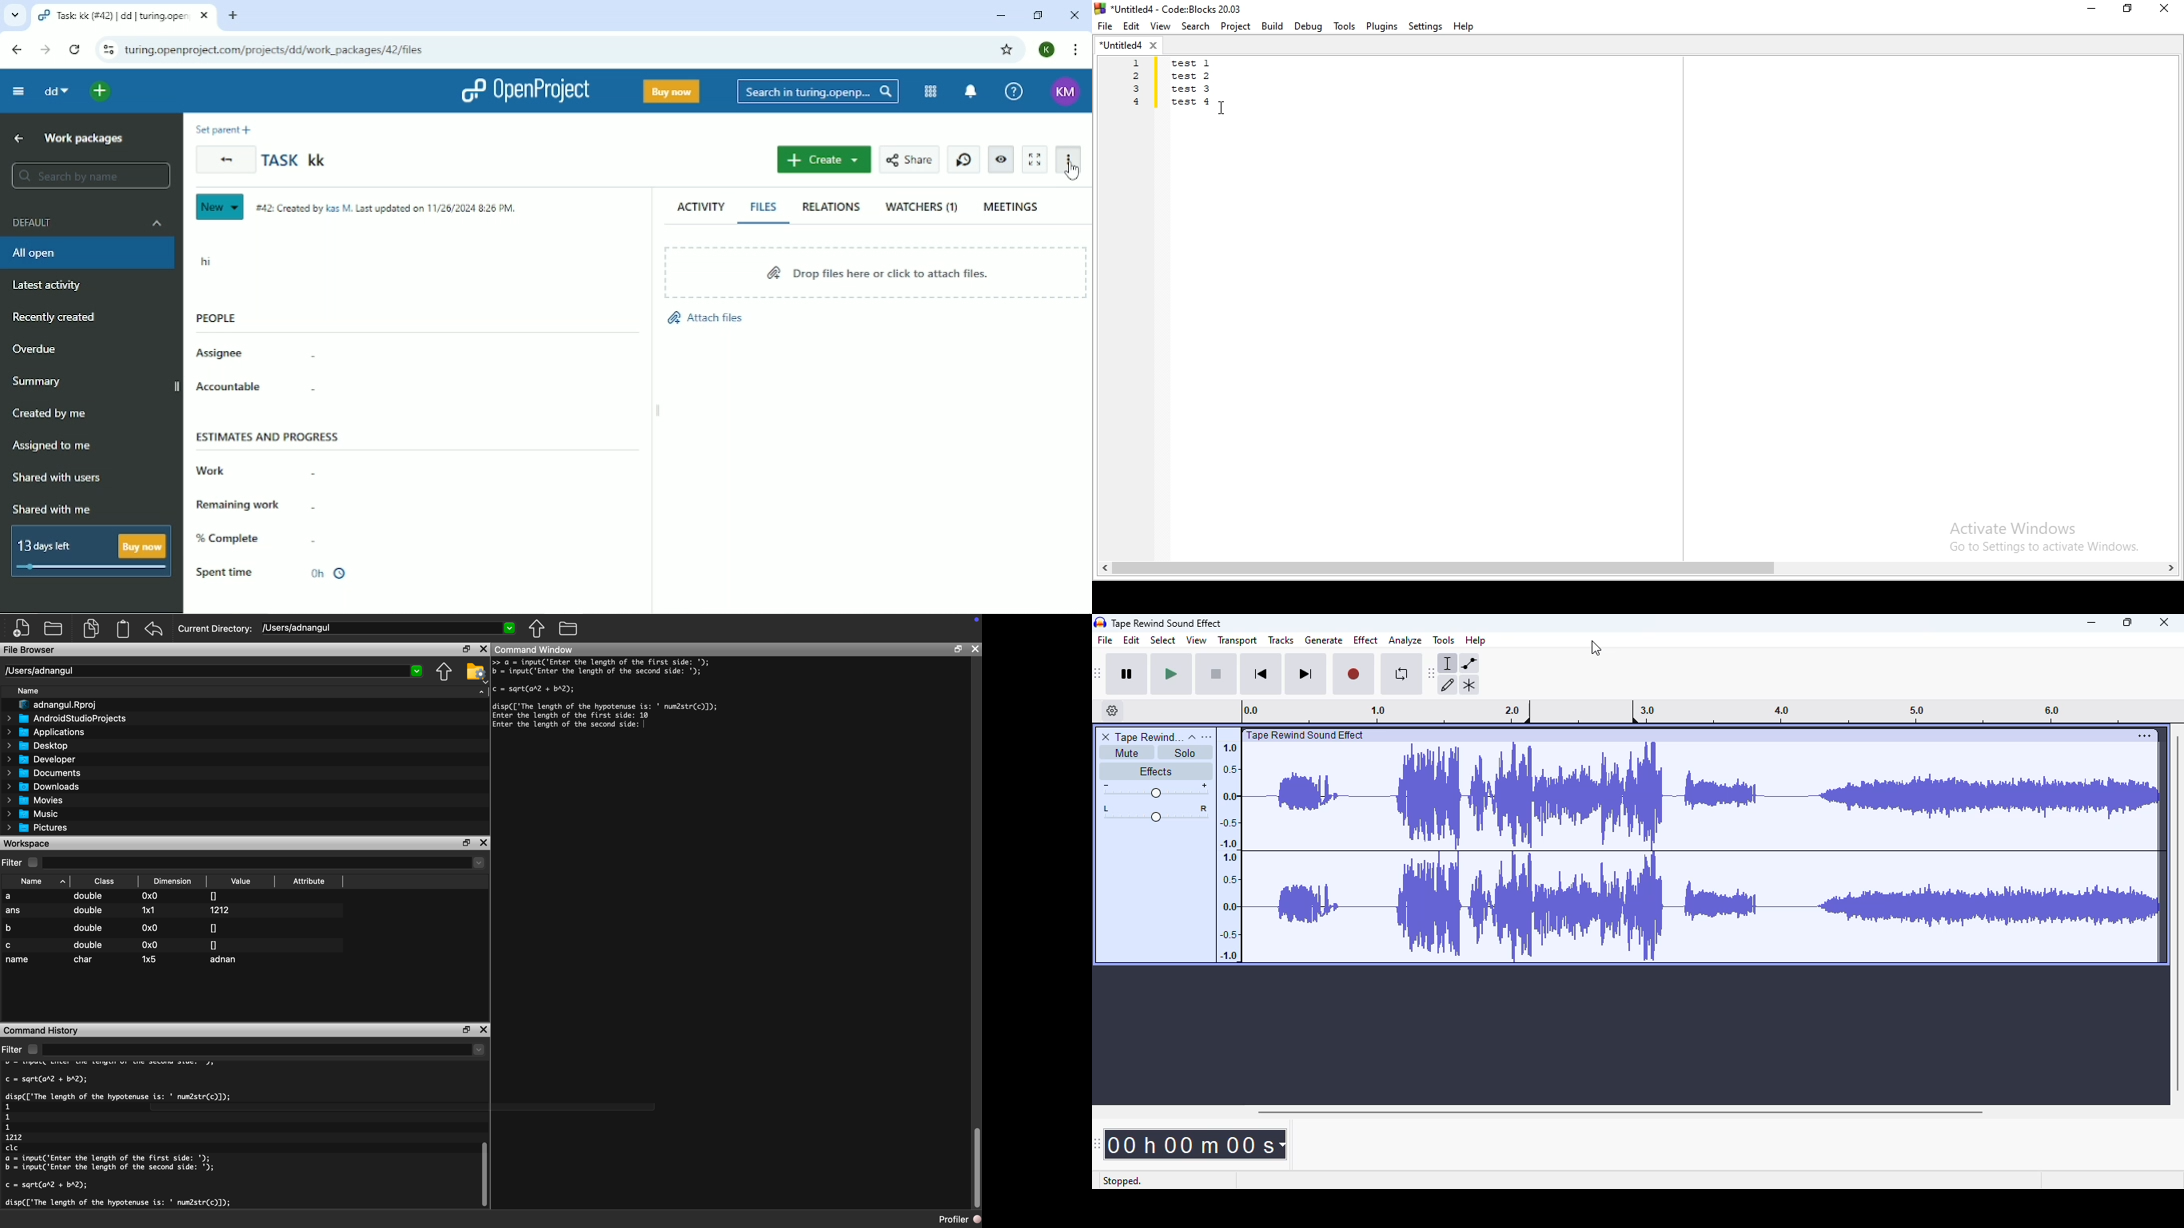 This screenshot has width=2184, height=1232. Describe the element at coordinates (214, 895) in the screenshot. I see `0` at that location.